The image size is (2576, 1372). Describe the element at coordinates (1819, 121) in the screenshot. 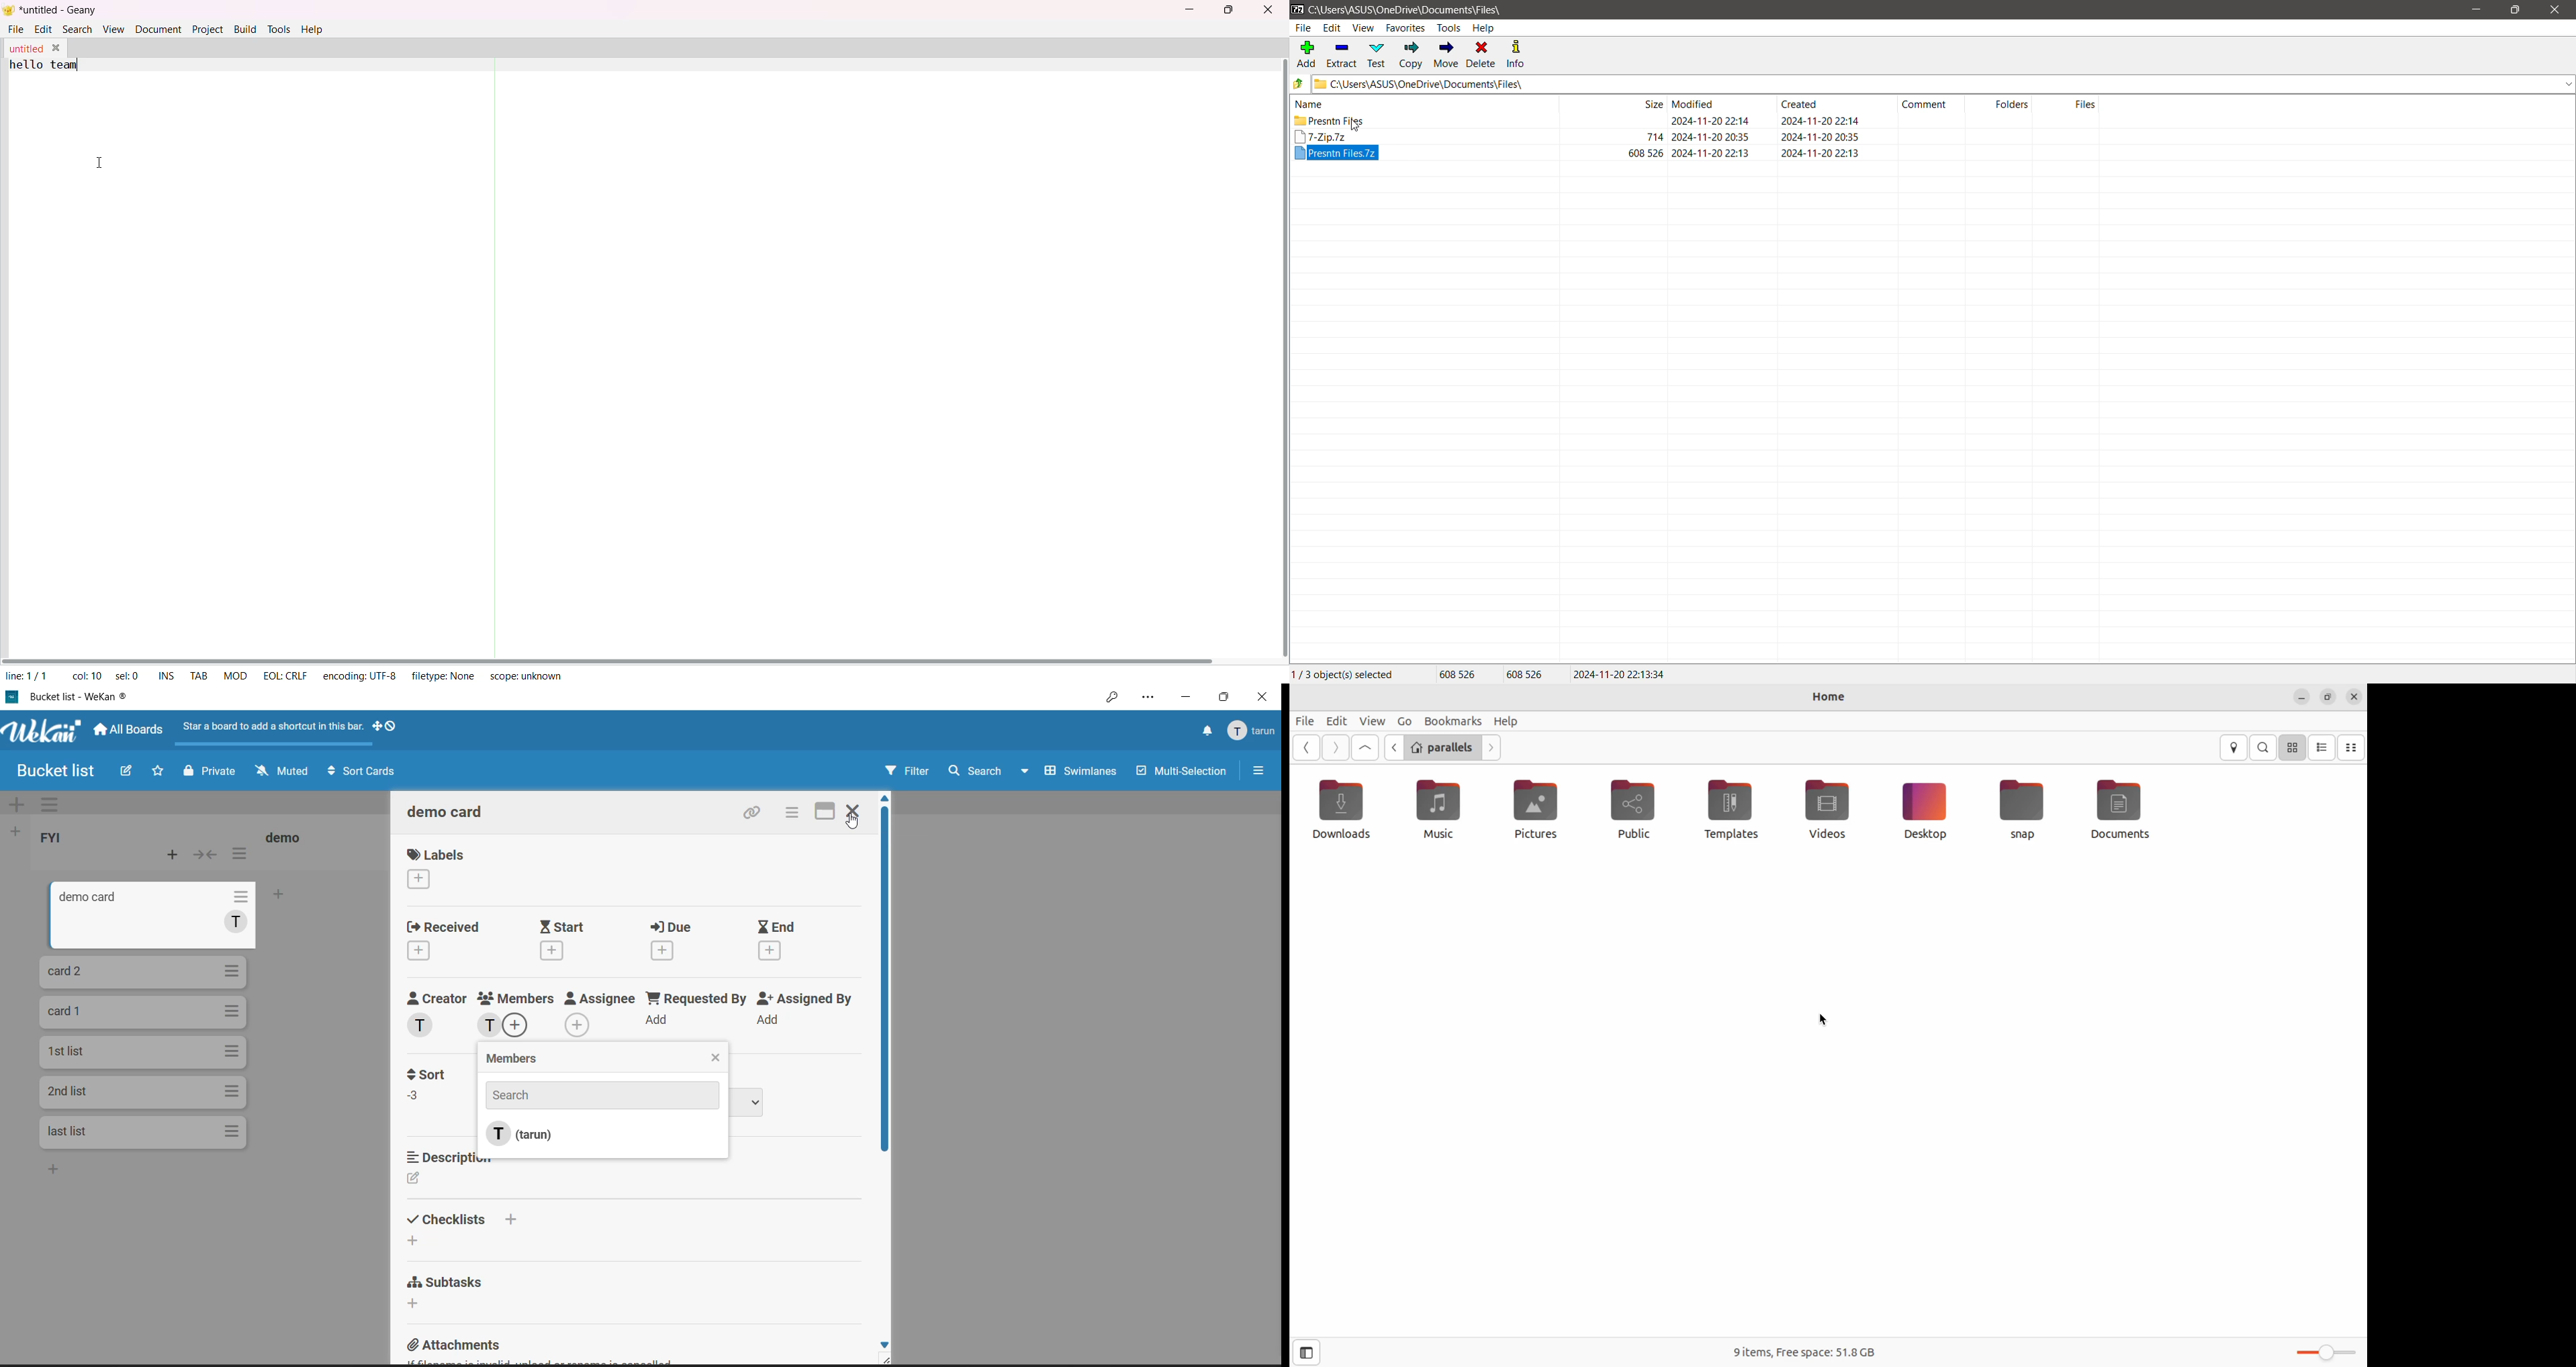

I see `created date & time` at that location.